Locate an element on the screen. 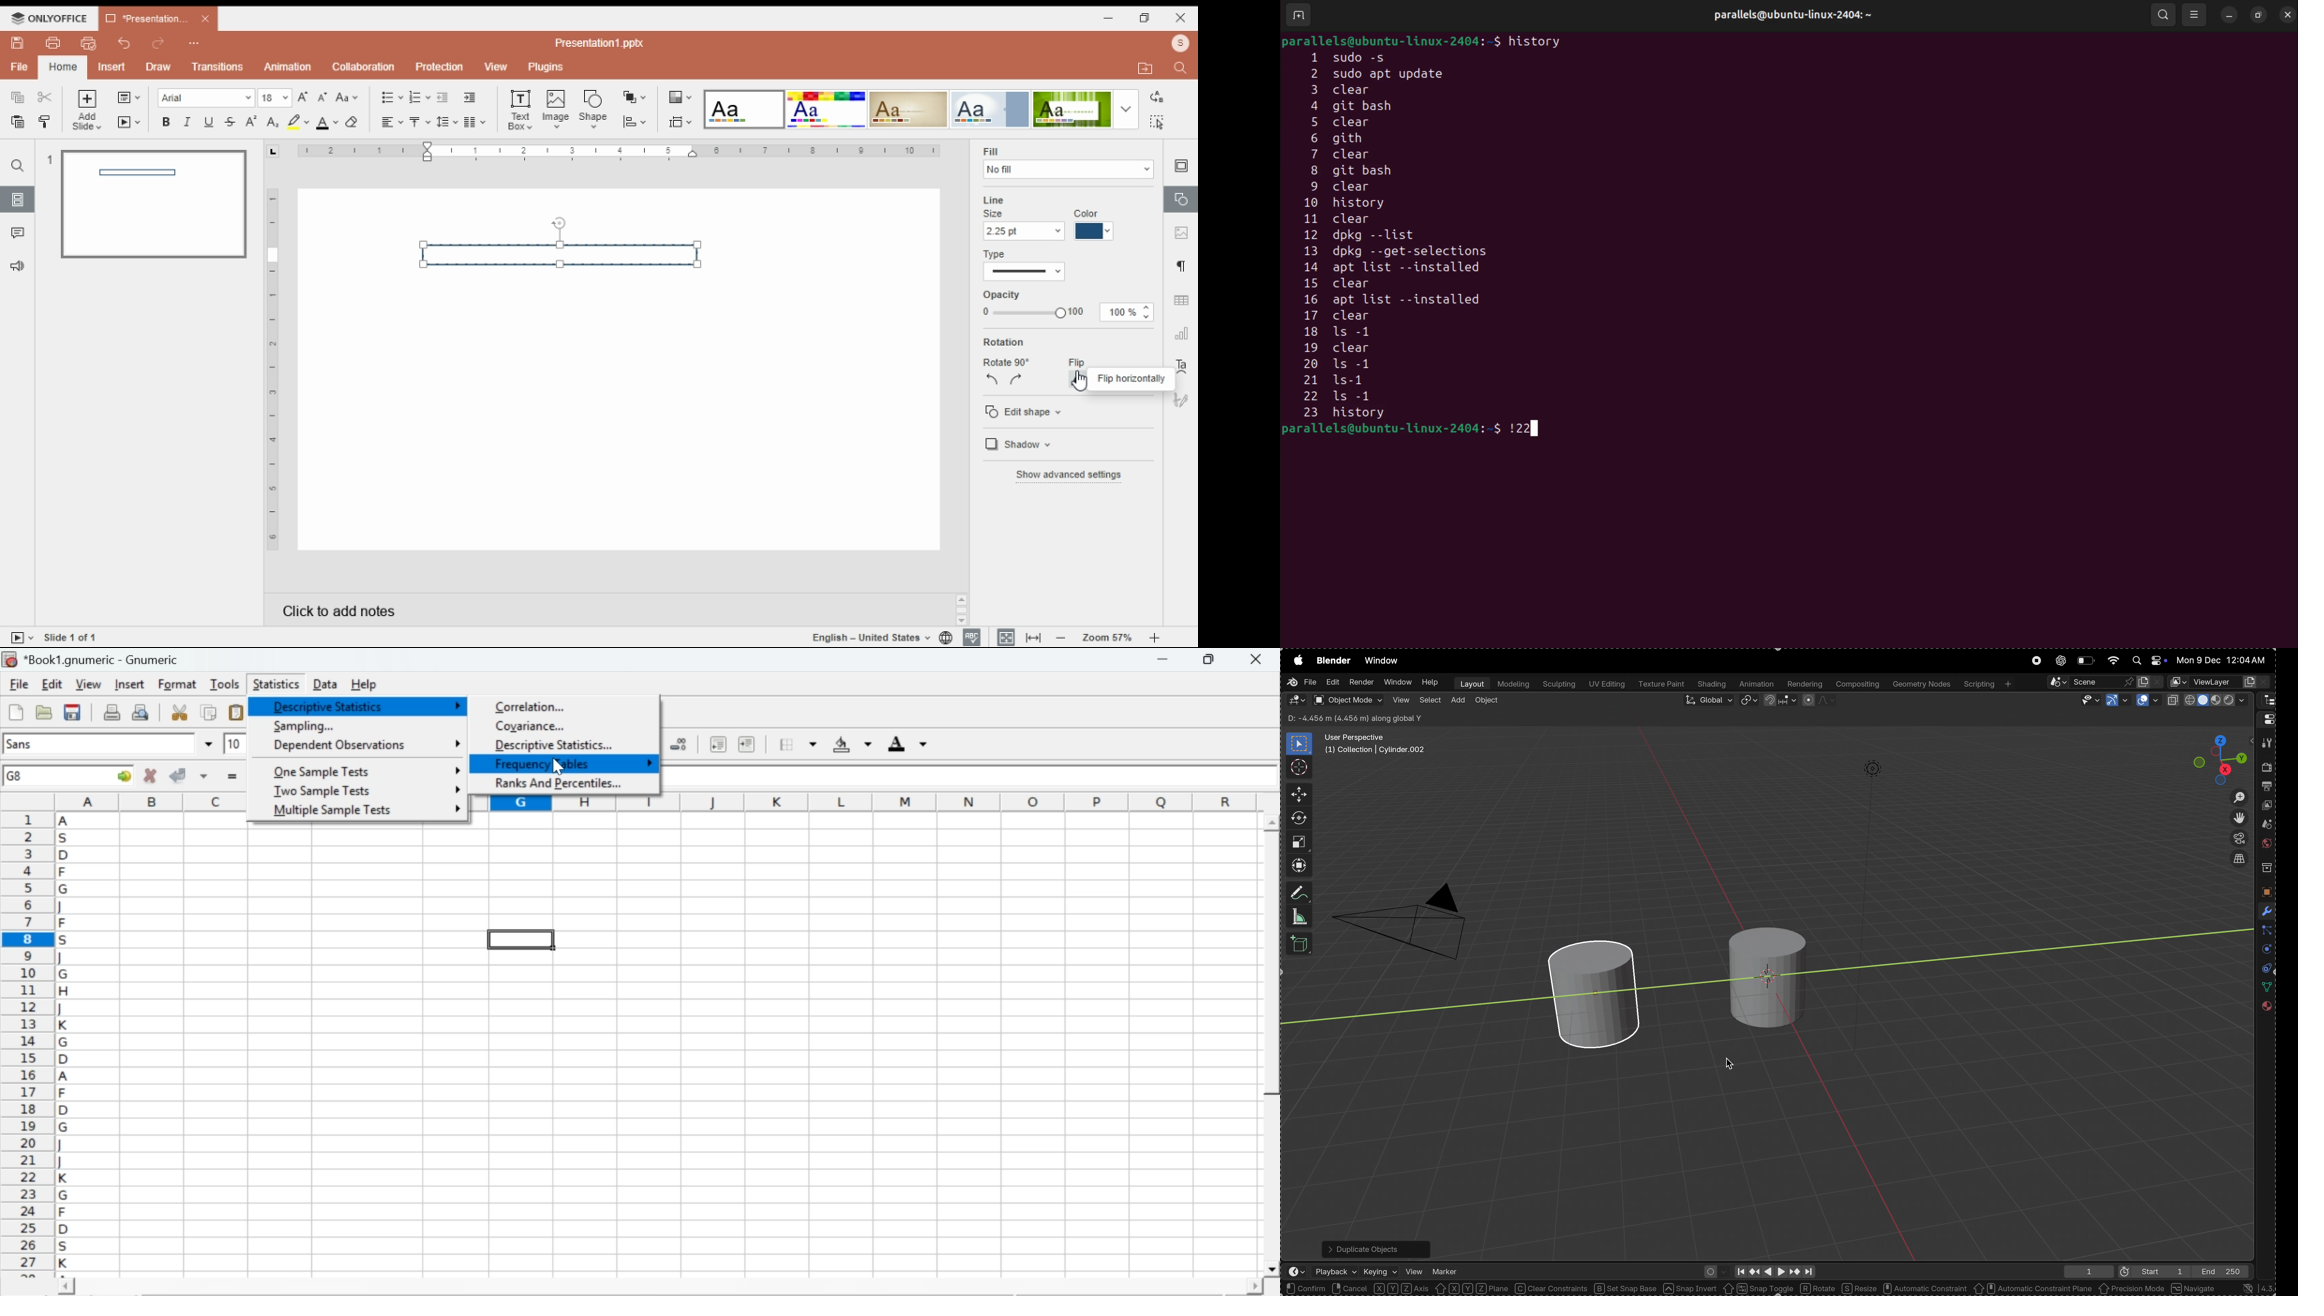 Image resolution: width=2324 pixels, height=1316 pixels. User perspective is located at coordinates (1376, 744).